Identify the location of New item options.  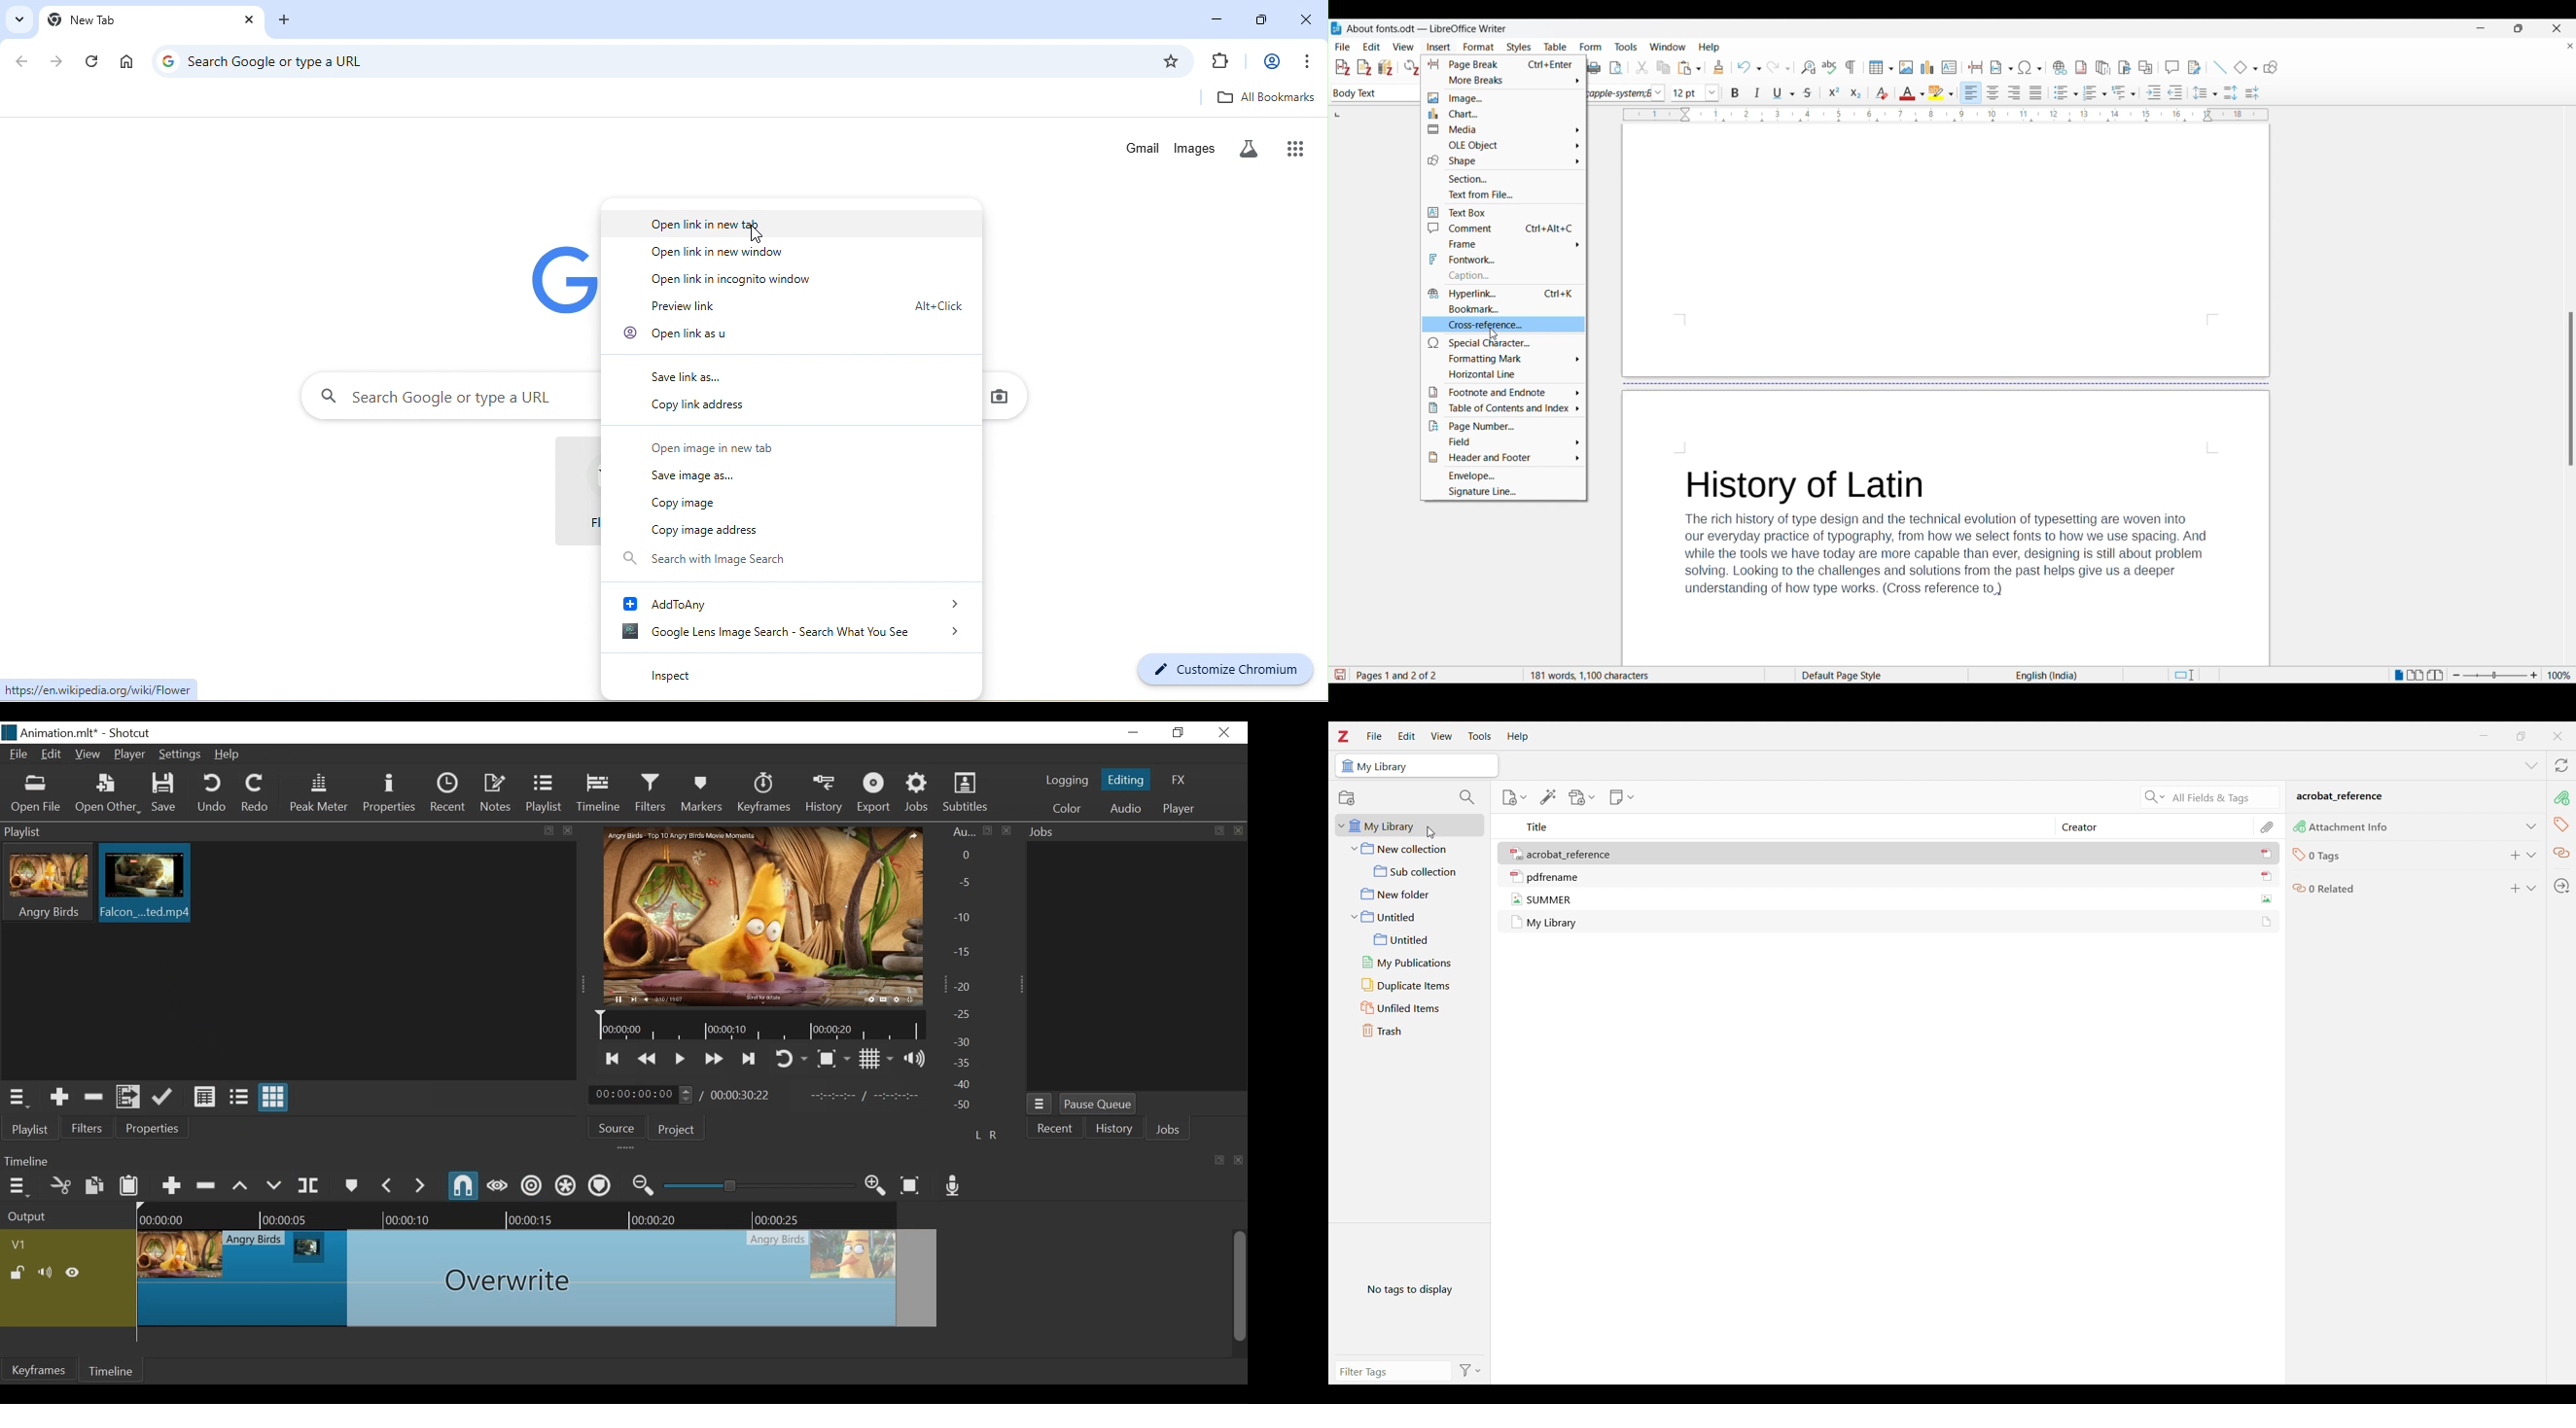
(1514, 797).